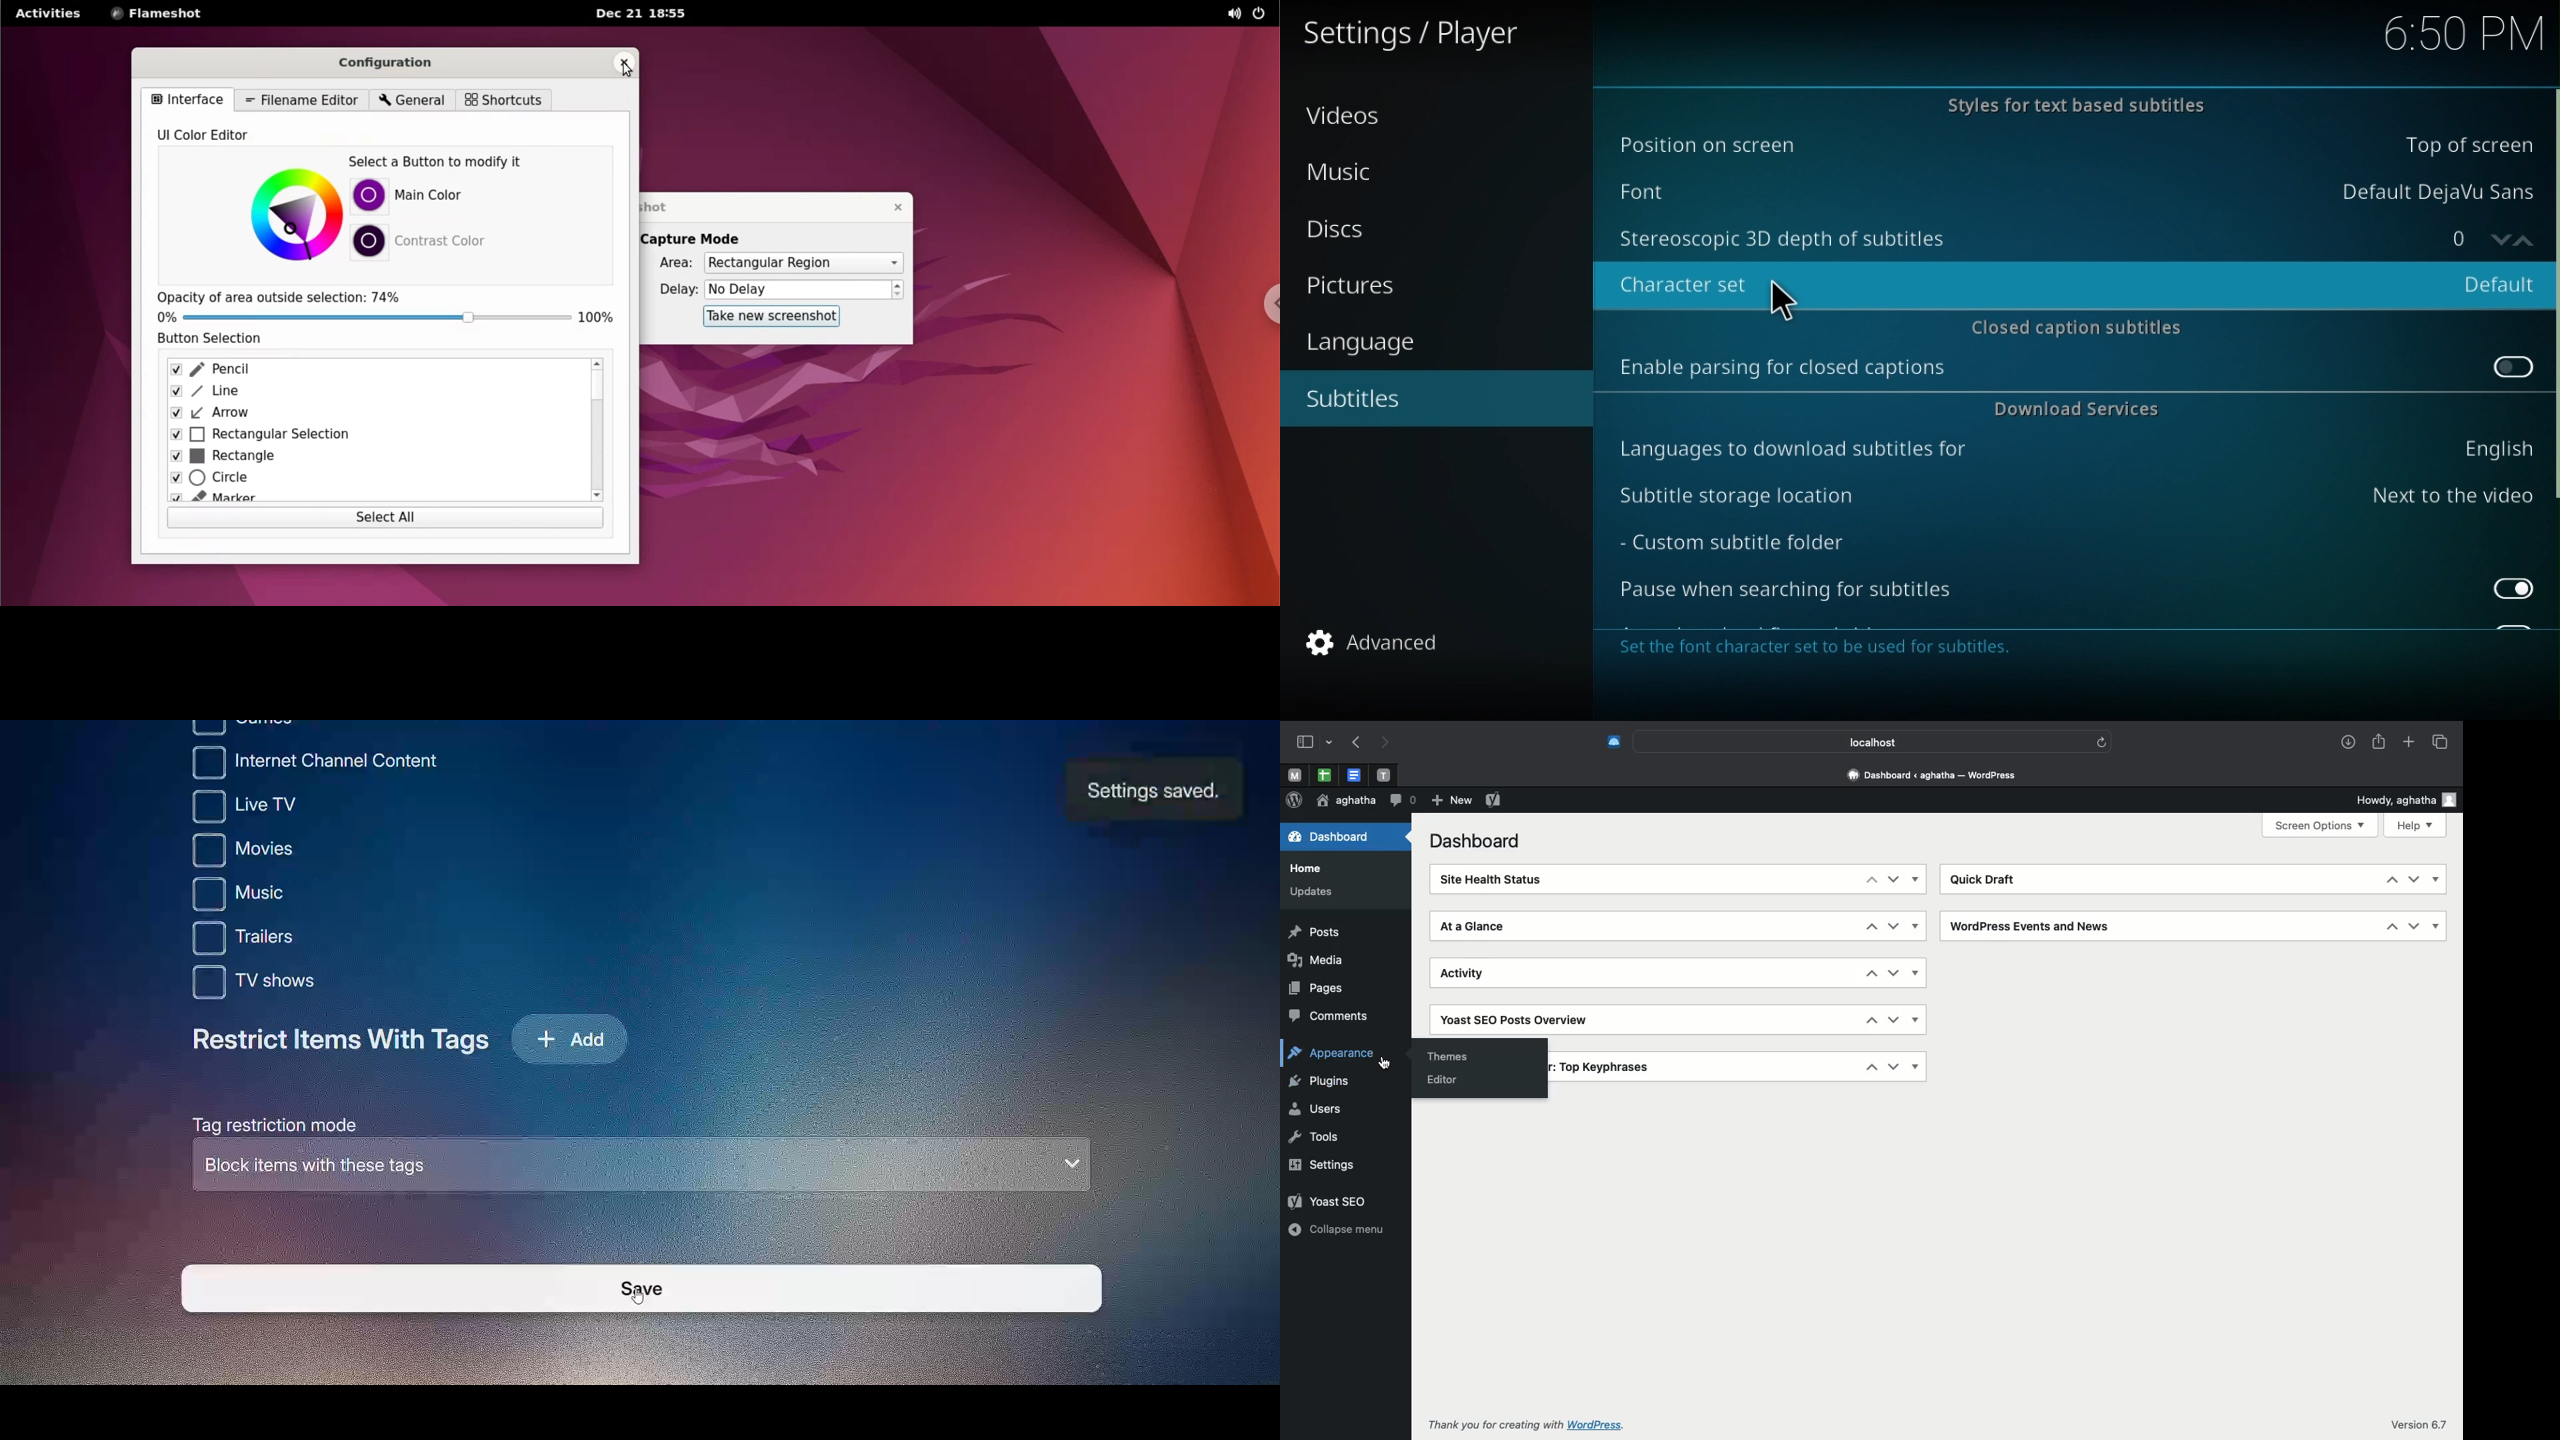 The image size is (2576, 1456). Describe the element at coordinates (1868, 972) in the screenshot. I see `Up` at that location.